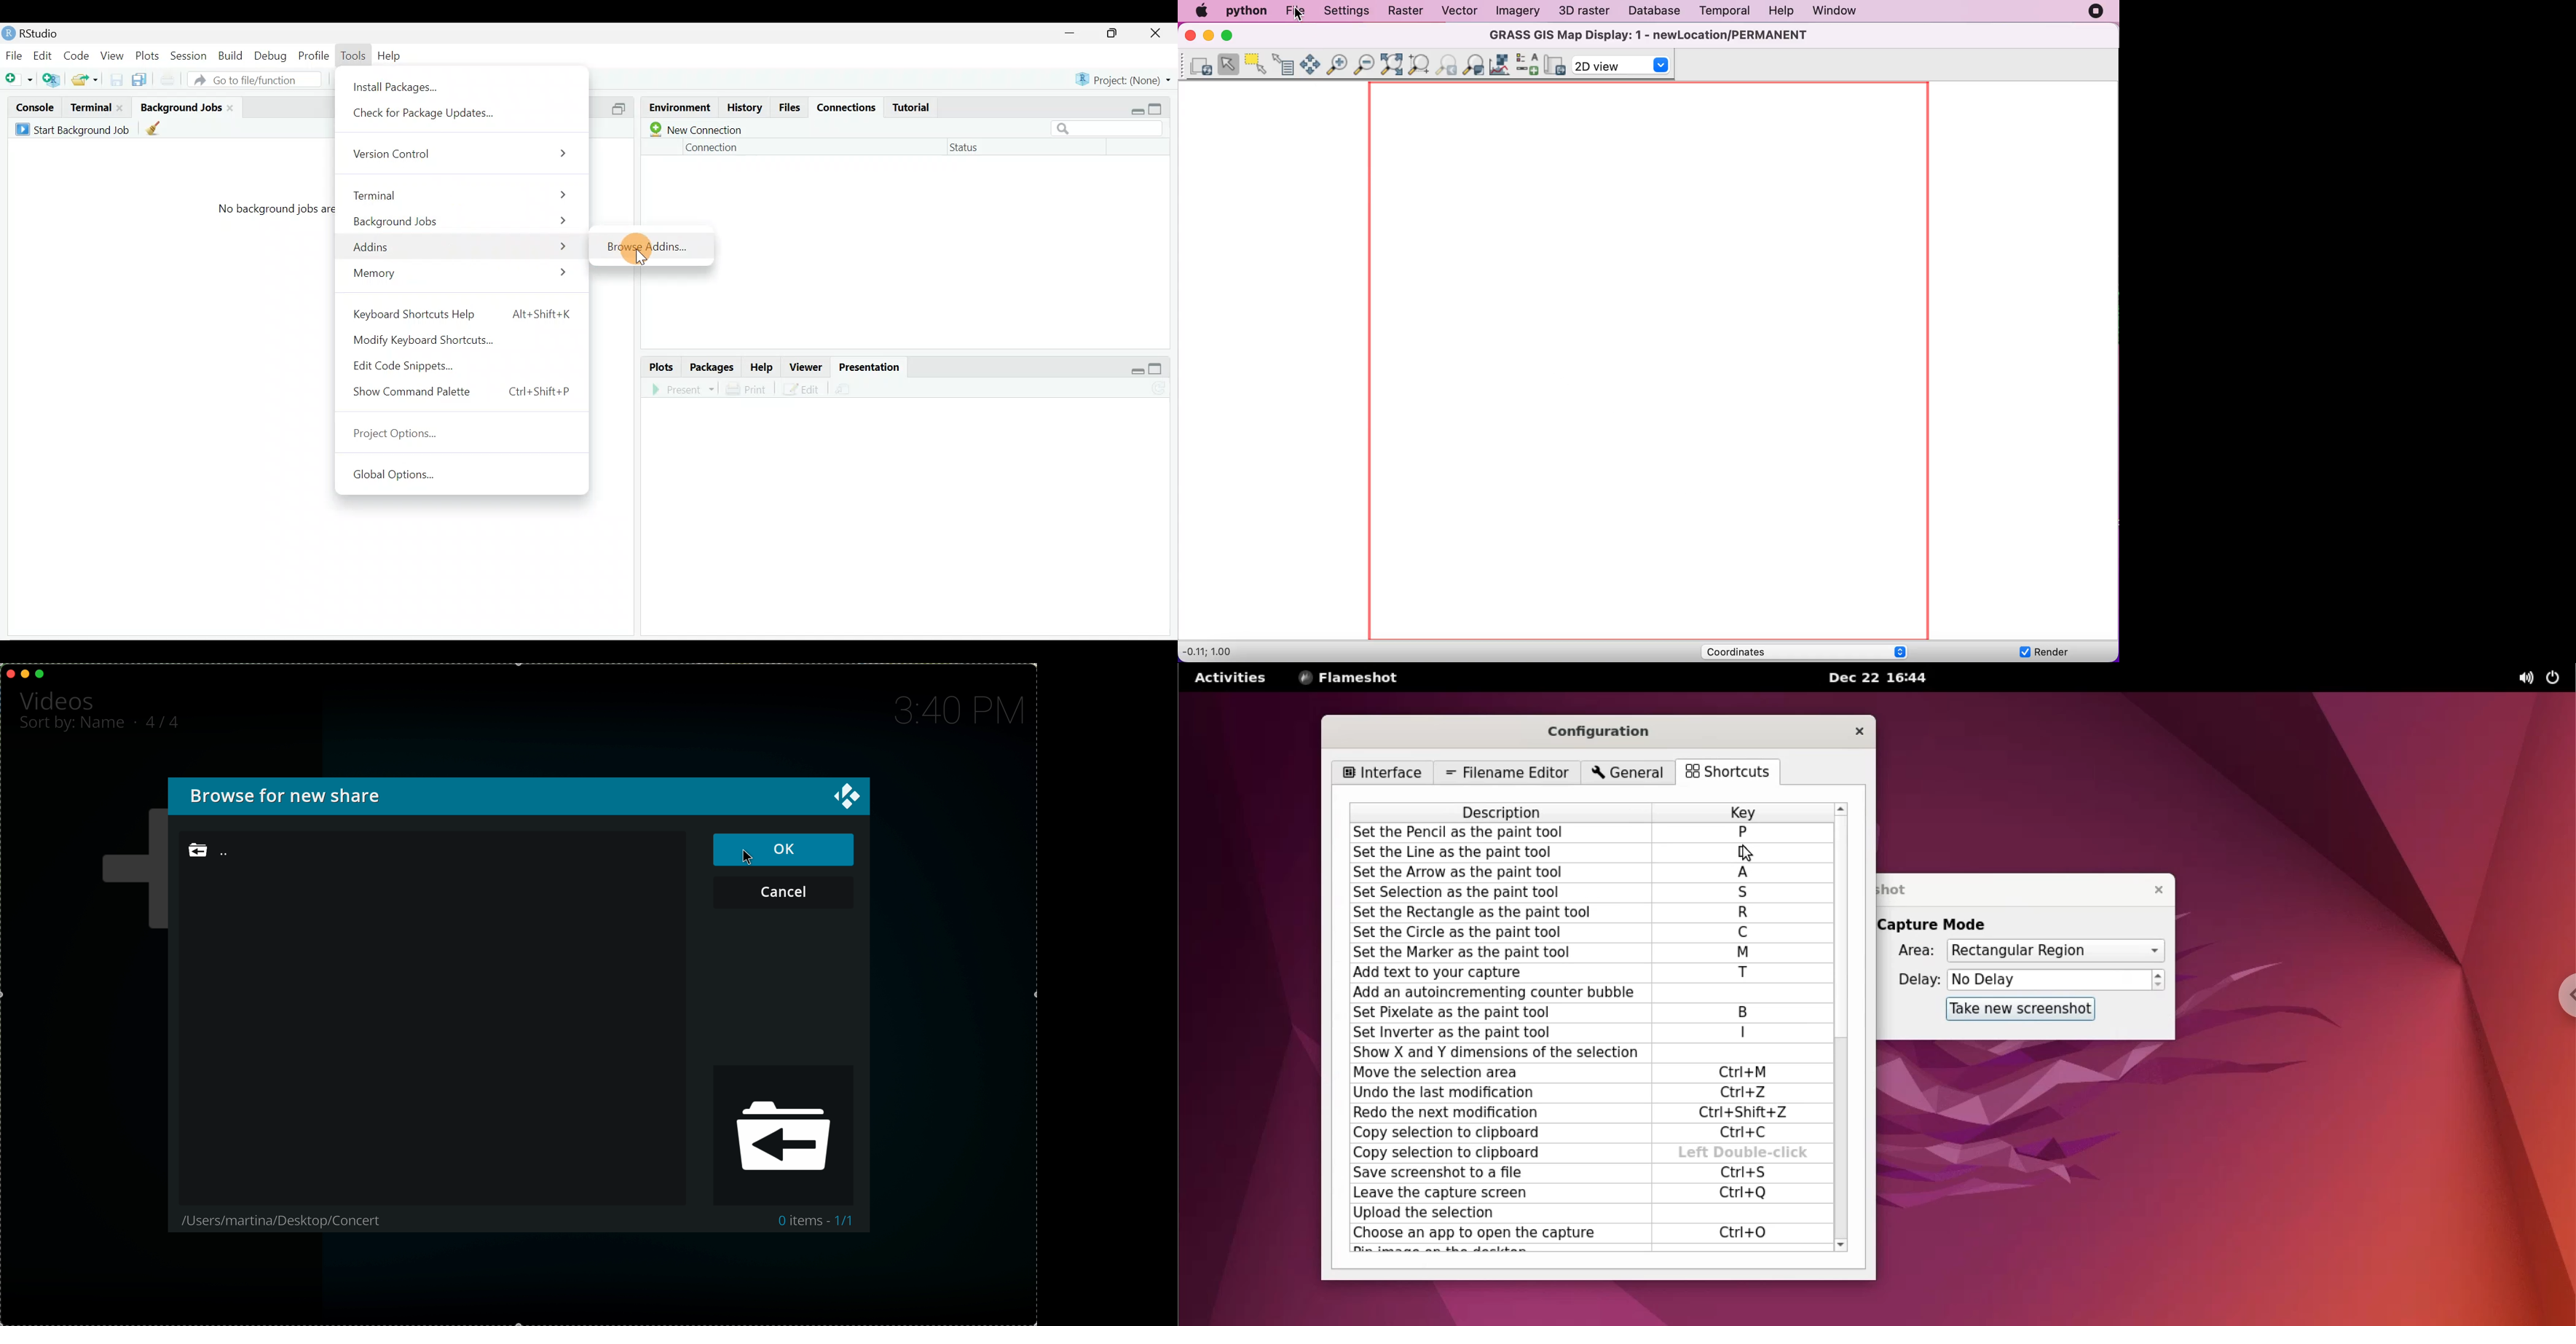 This screenshot has width=2576, height=1344. I want to click on Select features from vector map, so click(1228, 63).